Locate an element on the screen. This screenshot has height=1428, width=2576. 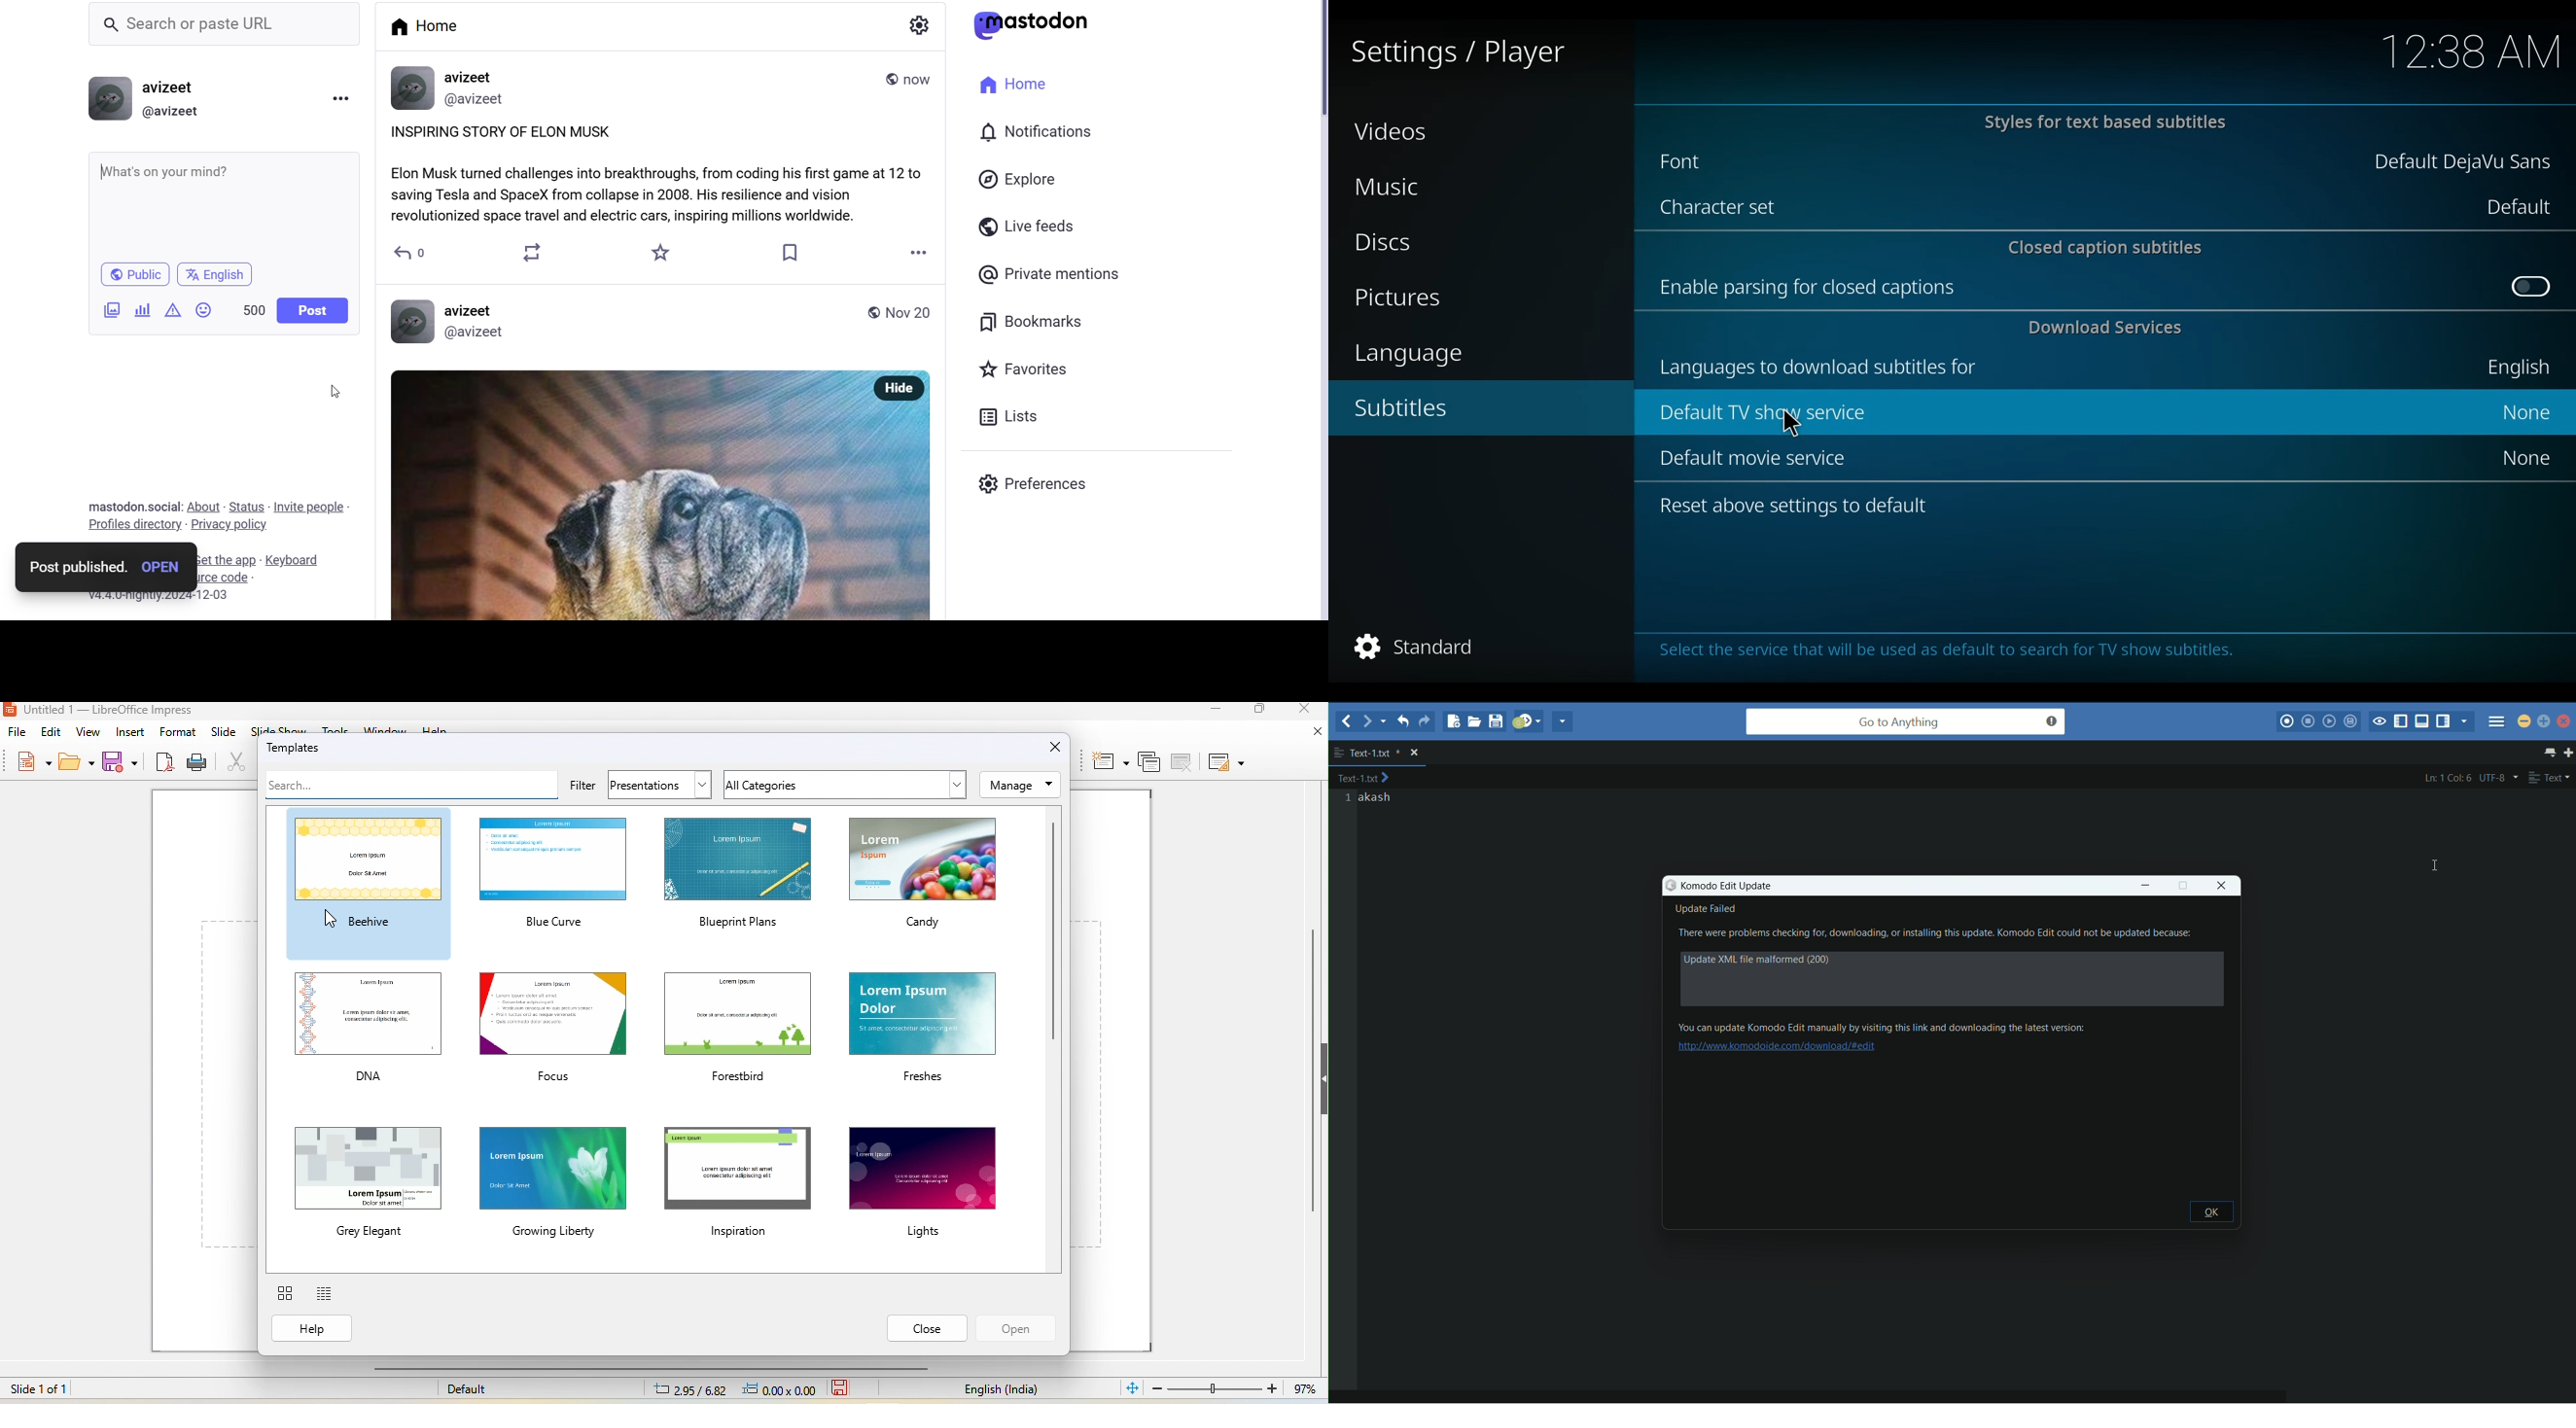
post is located at coordinates (315, 311).